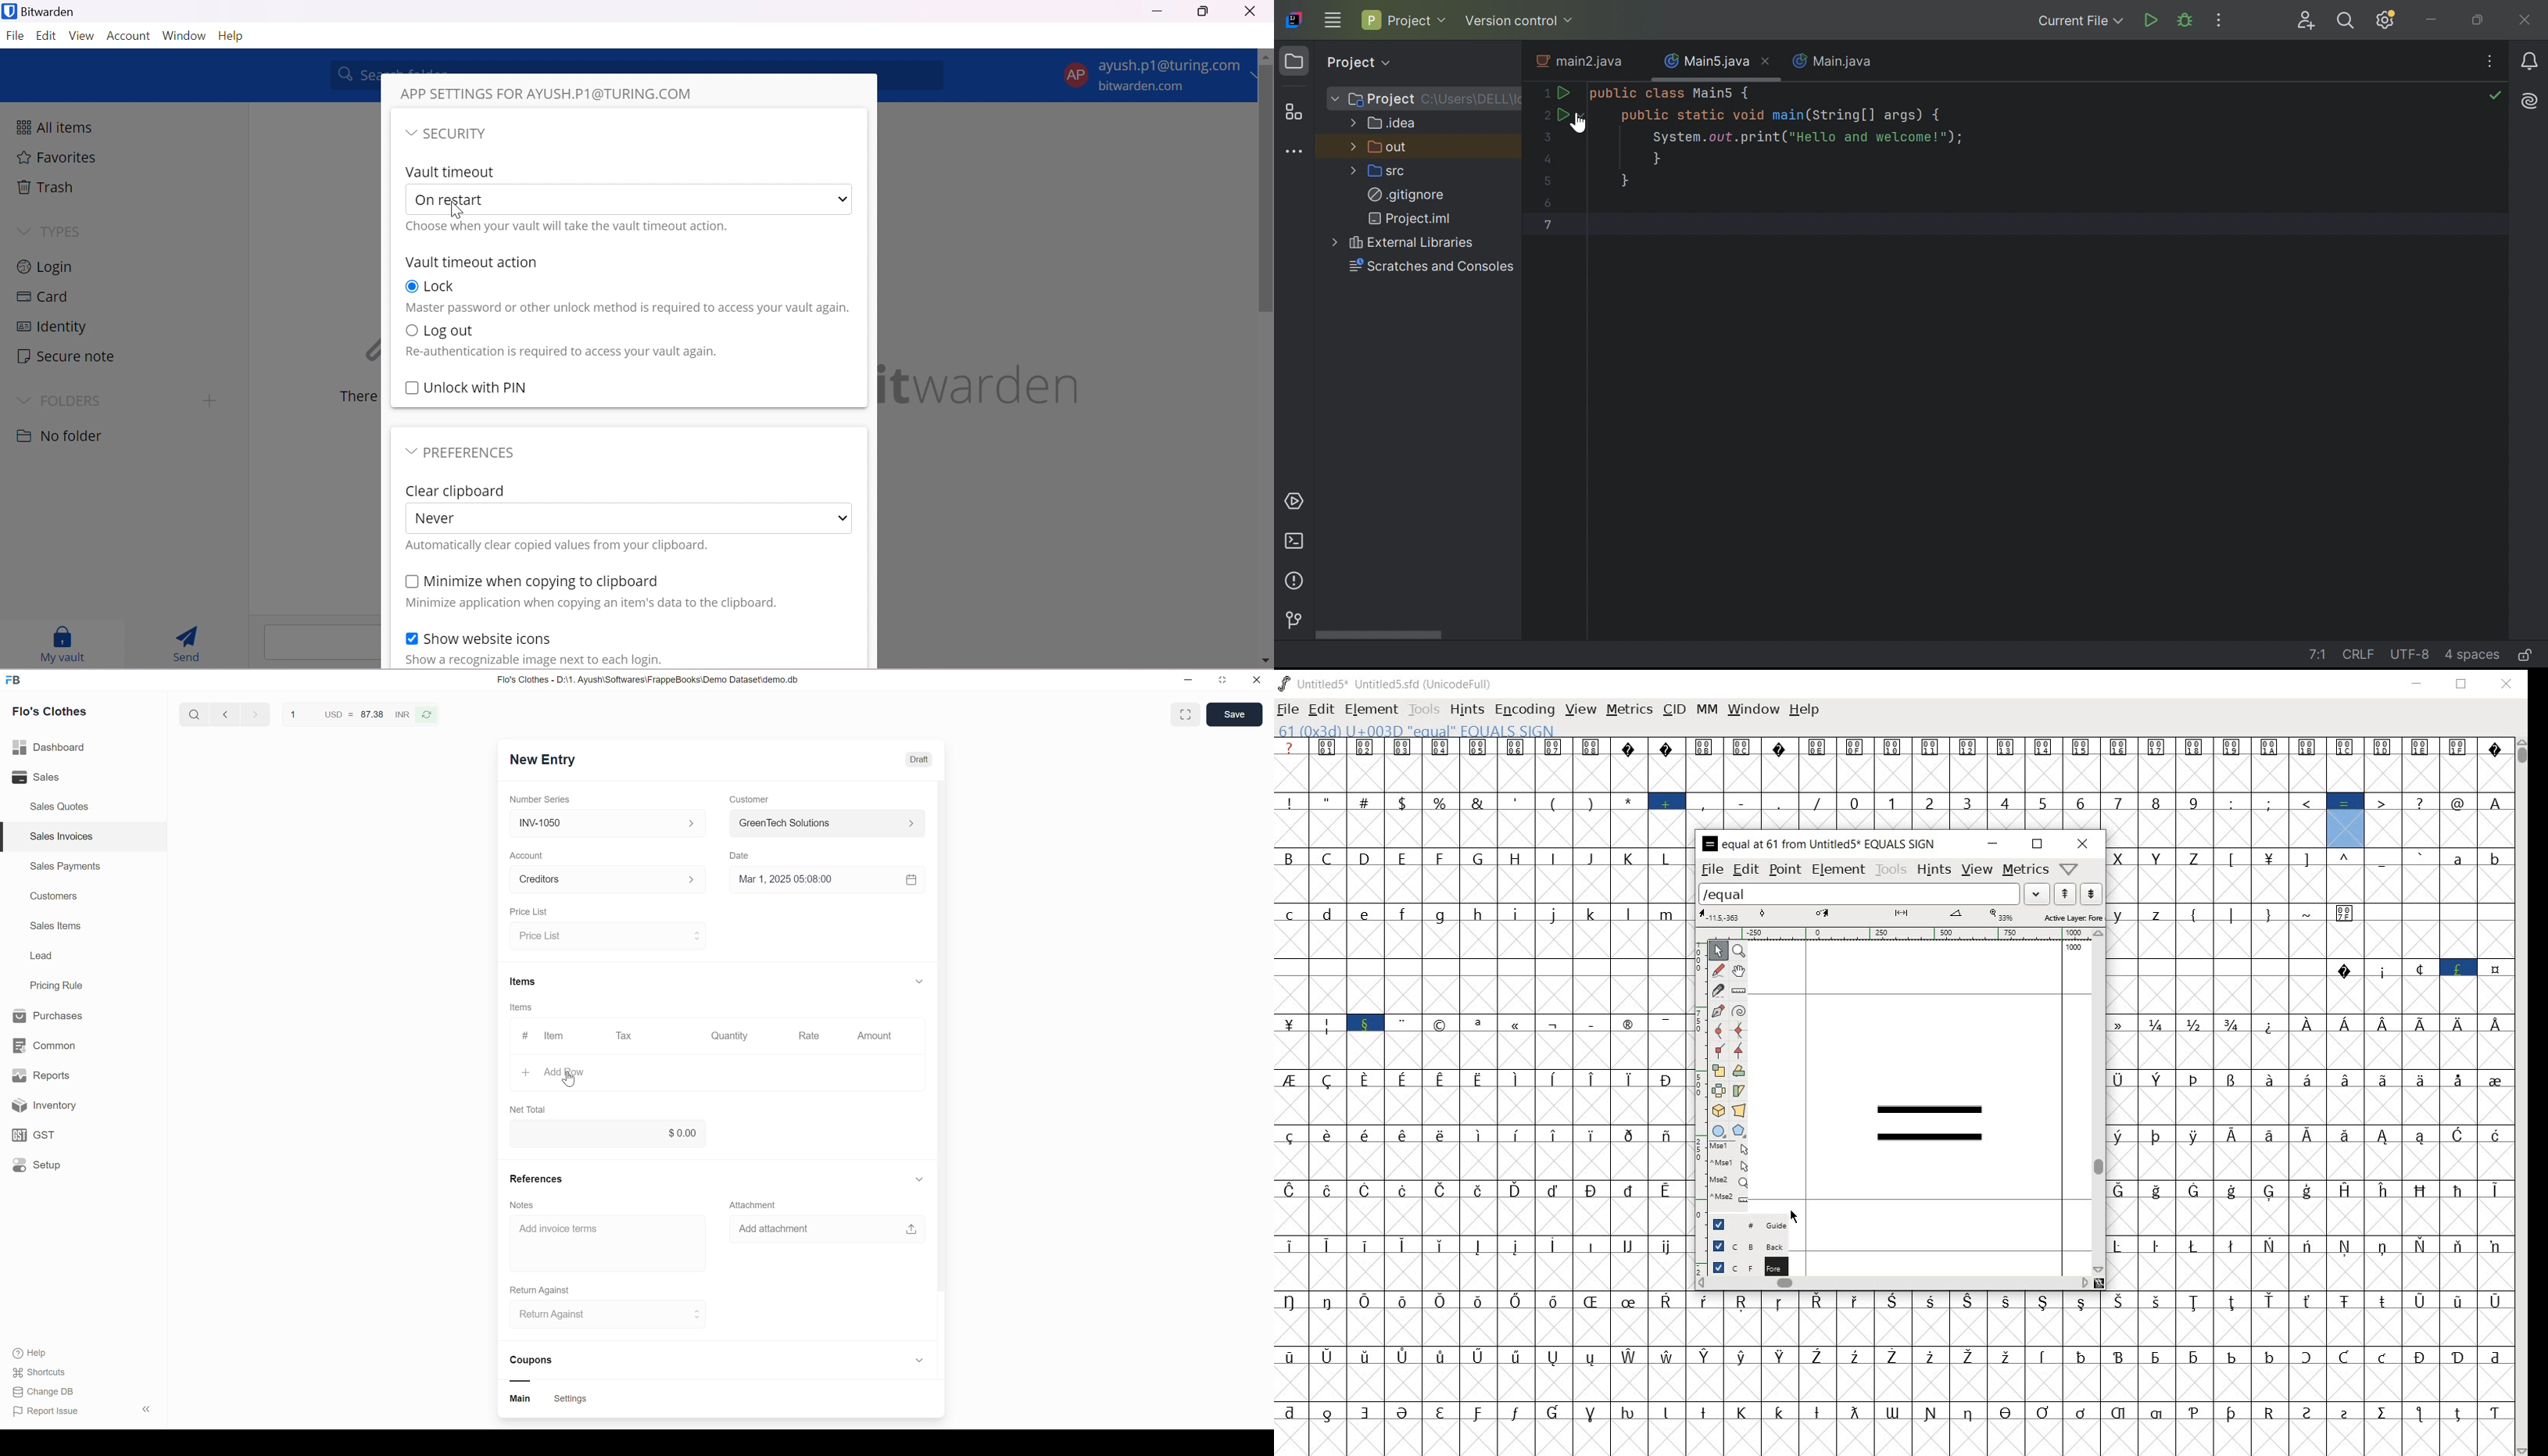 This screenshot has width=2548, height=1456. What do you see at coordinates (810, 1037) in the screenshot?
I see `Rate` at bounding box center [810, 1037].